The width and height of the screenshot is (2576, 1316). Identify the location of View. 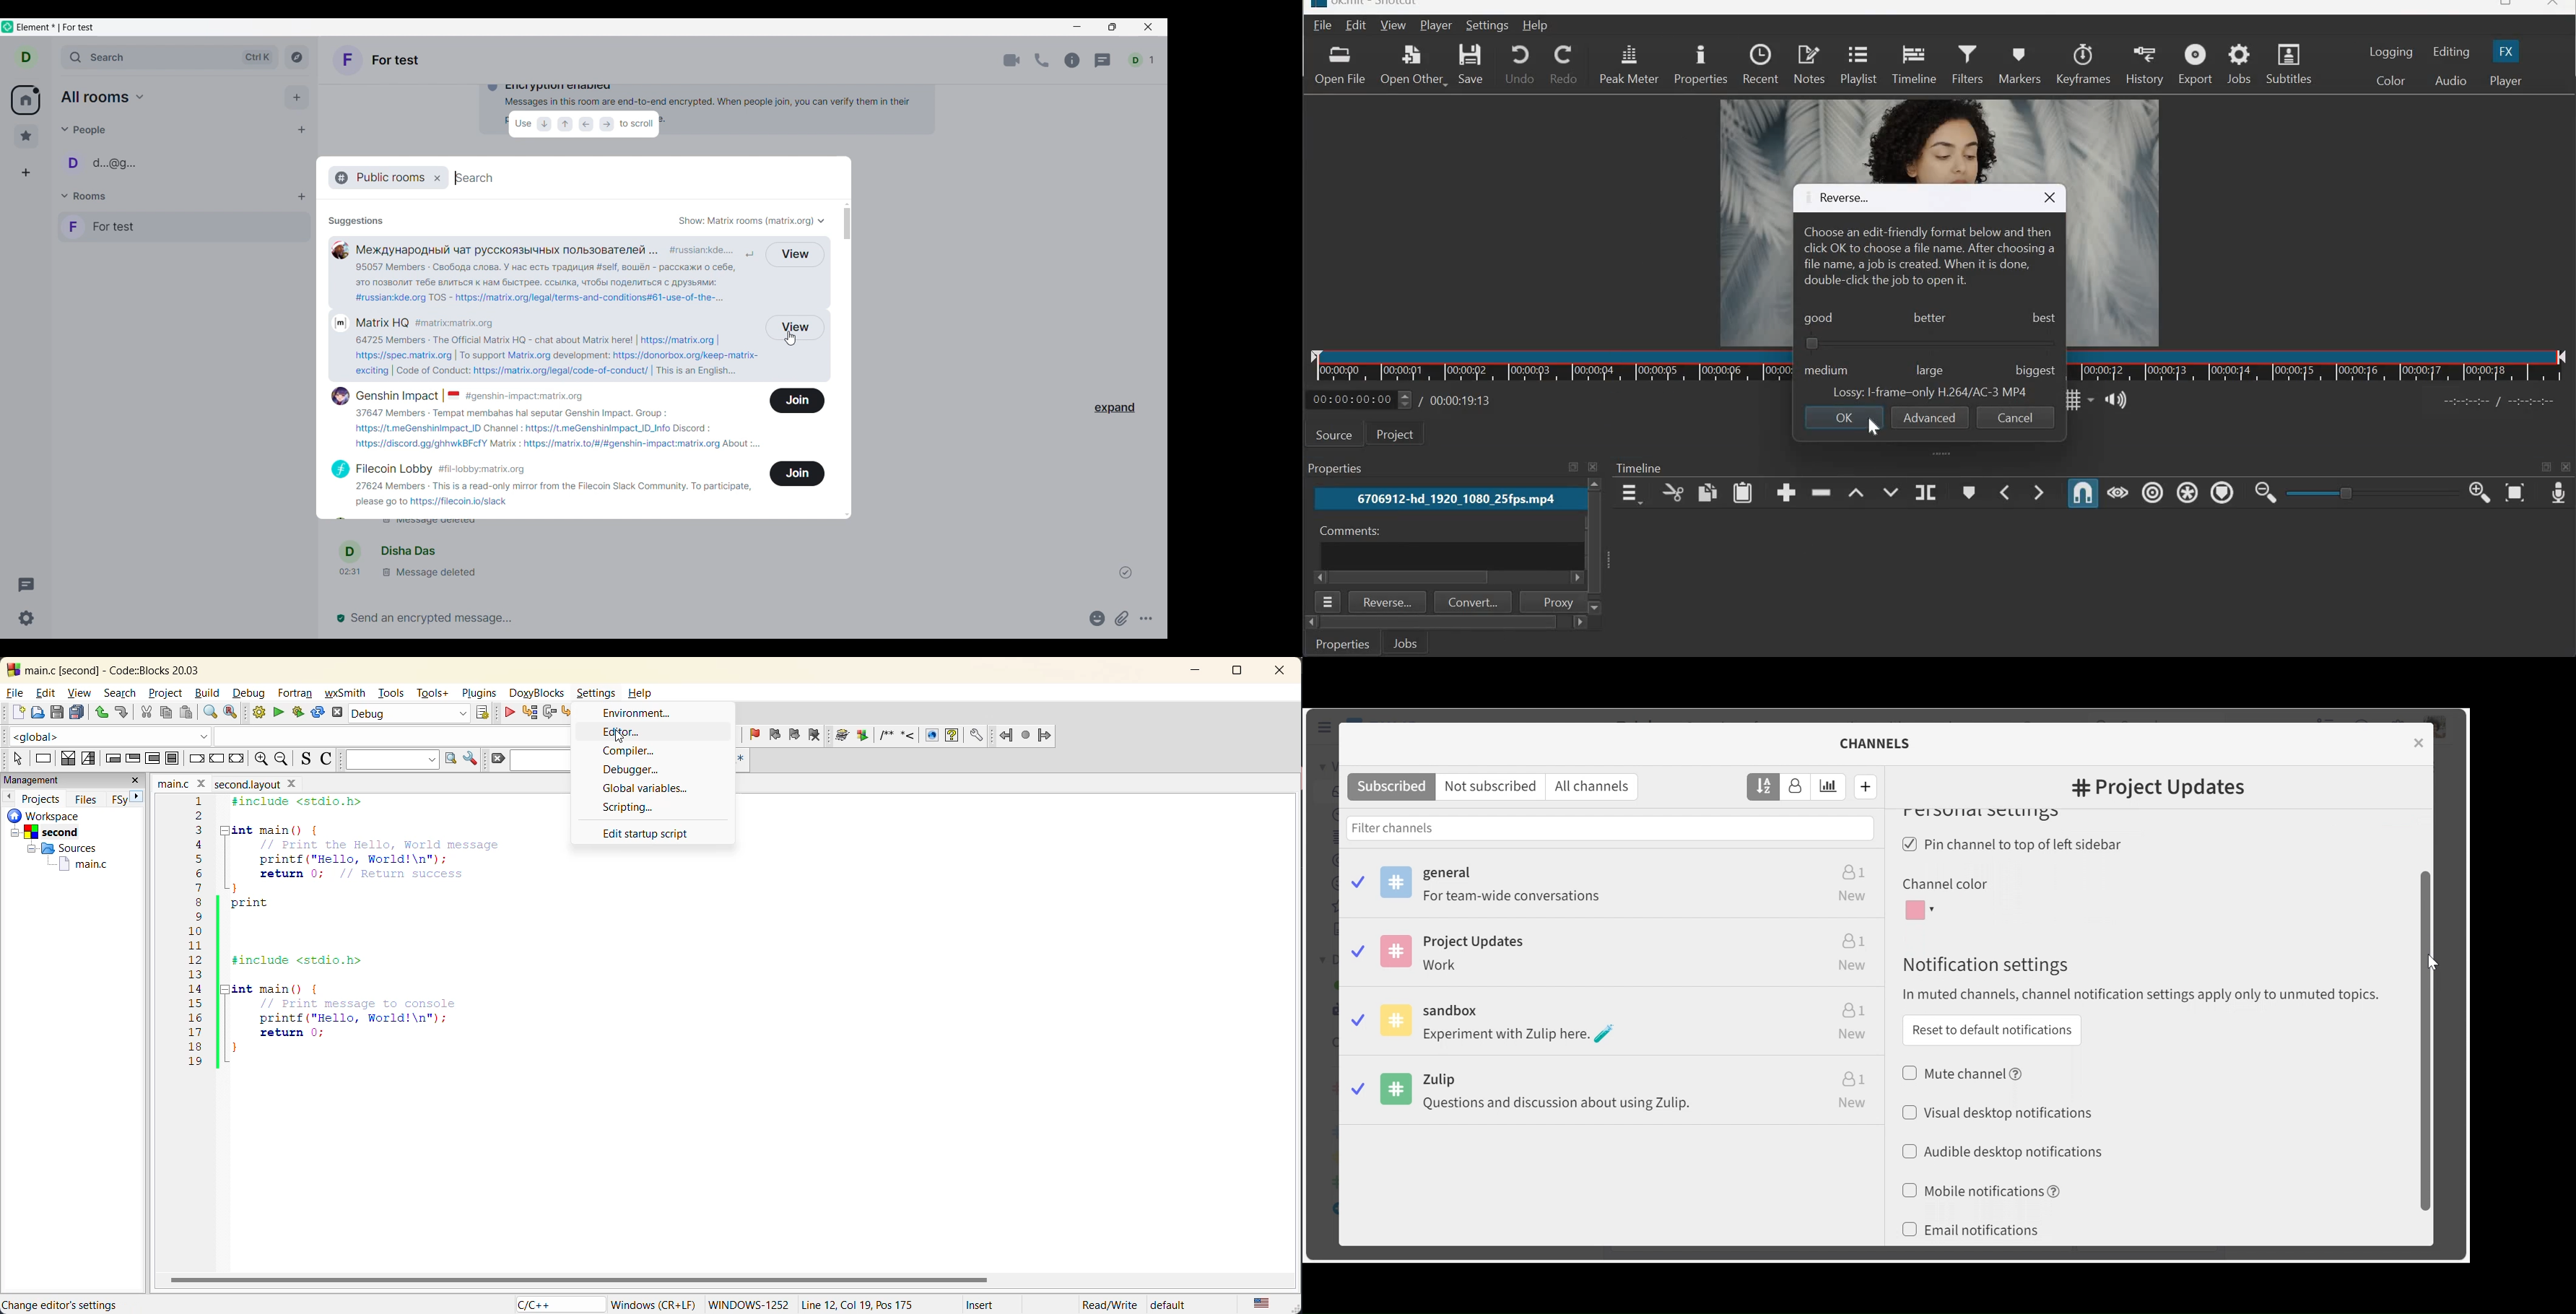
(797, 254).